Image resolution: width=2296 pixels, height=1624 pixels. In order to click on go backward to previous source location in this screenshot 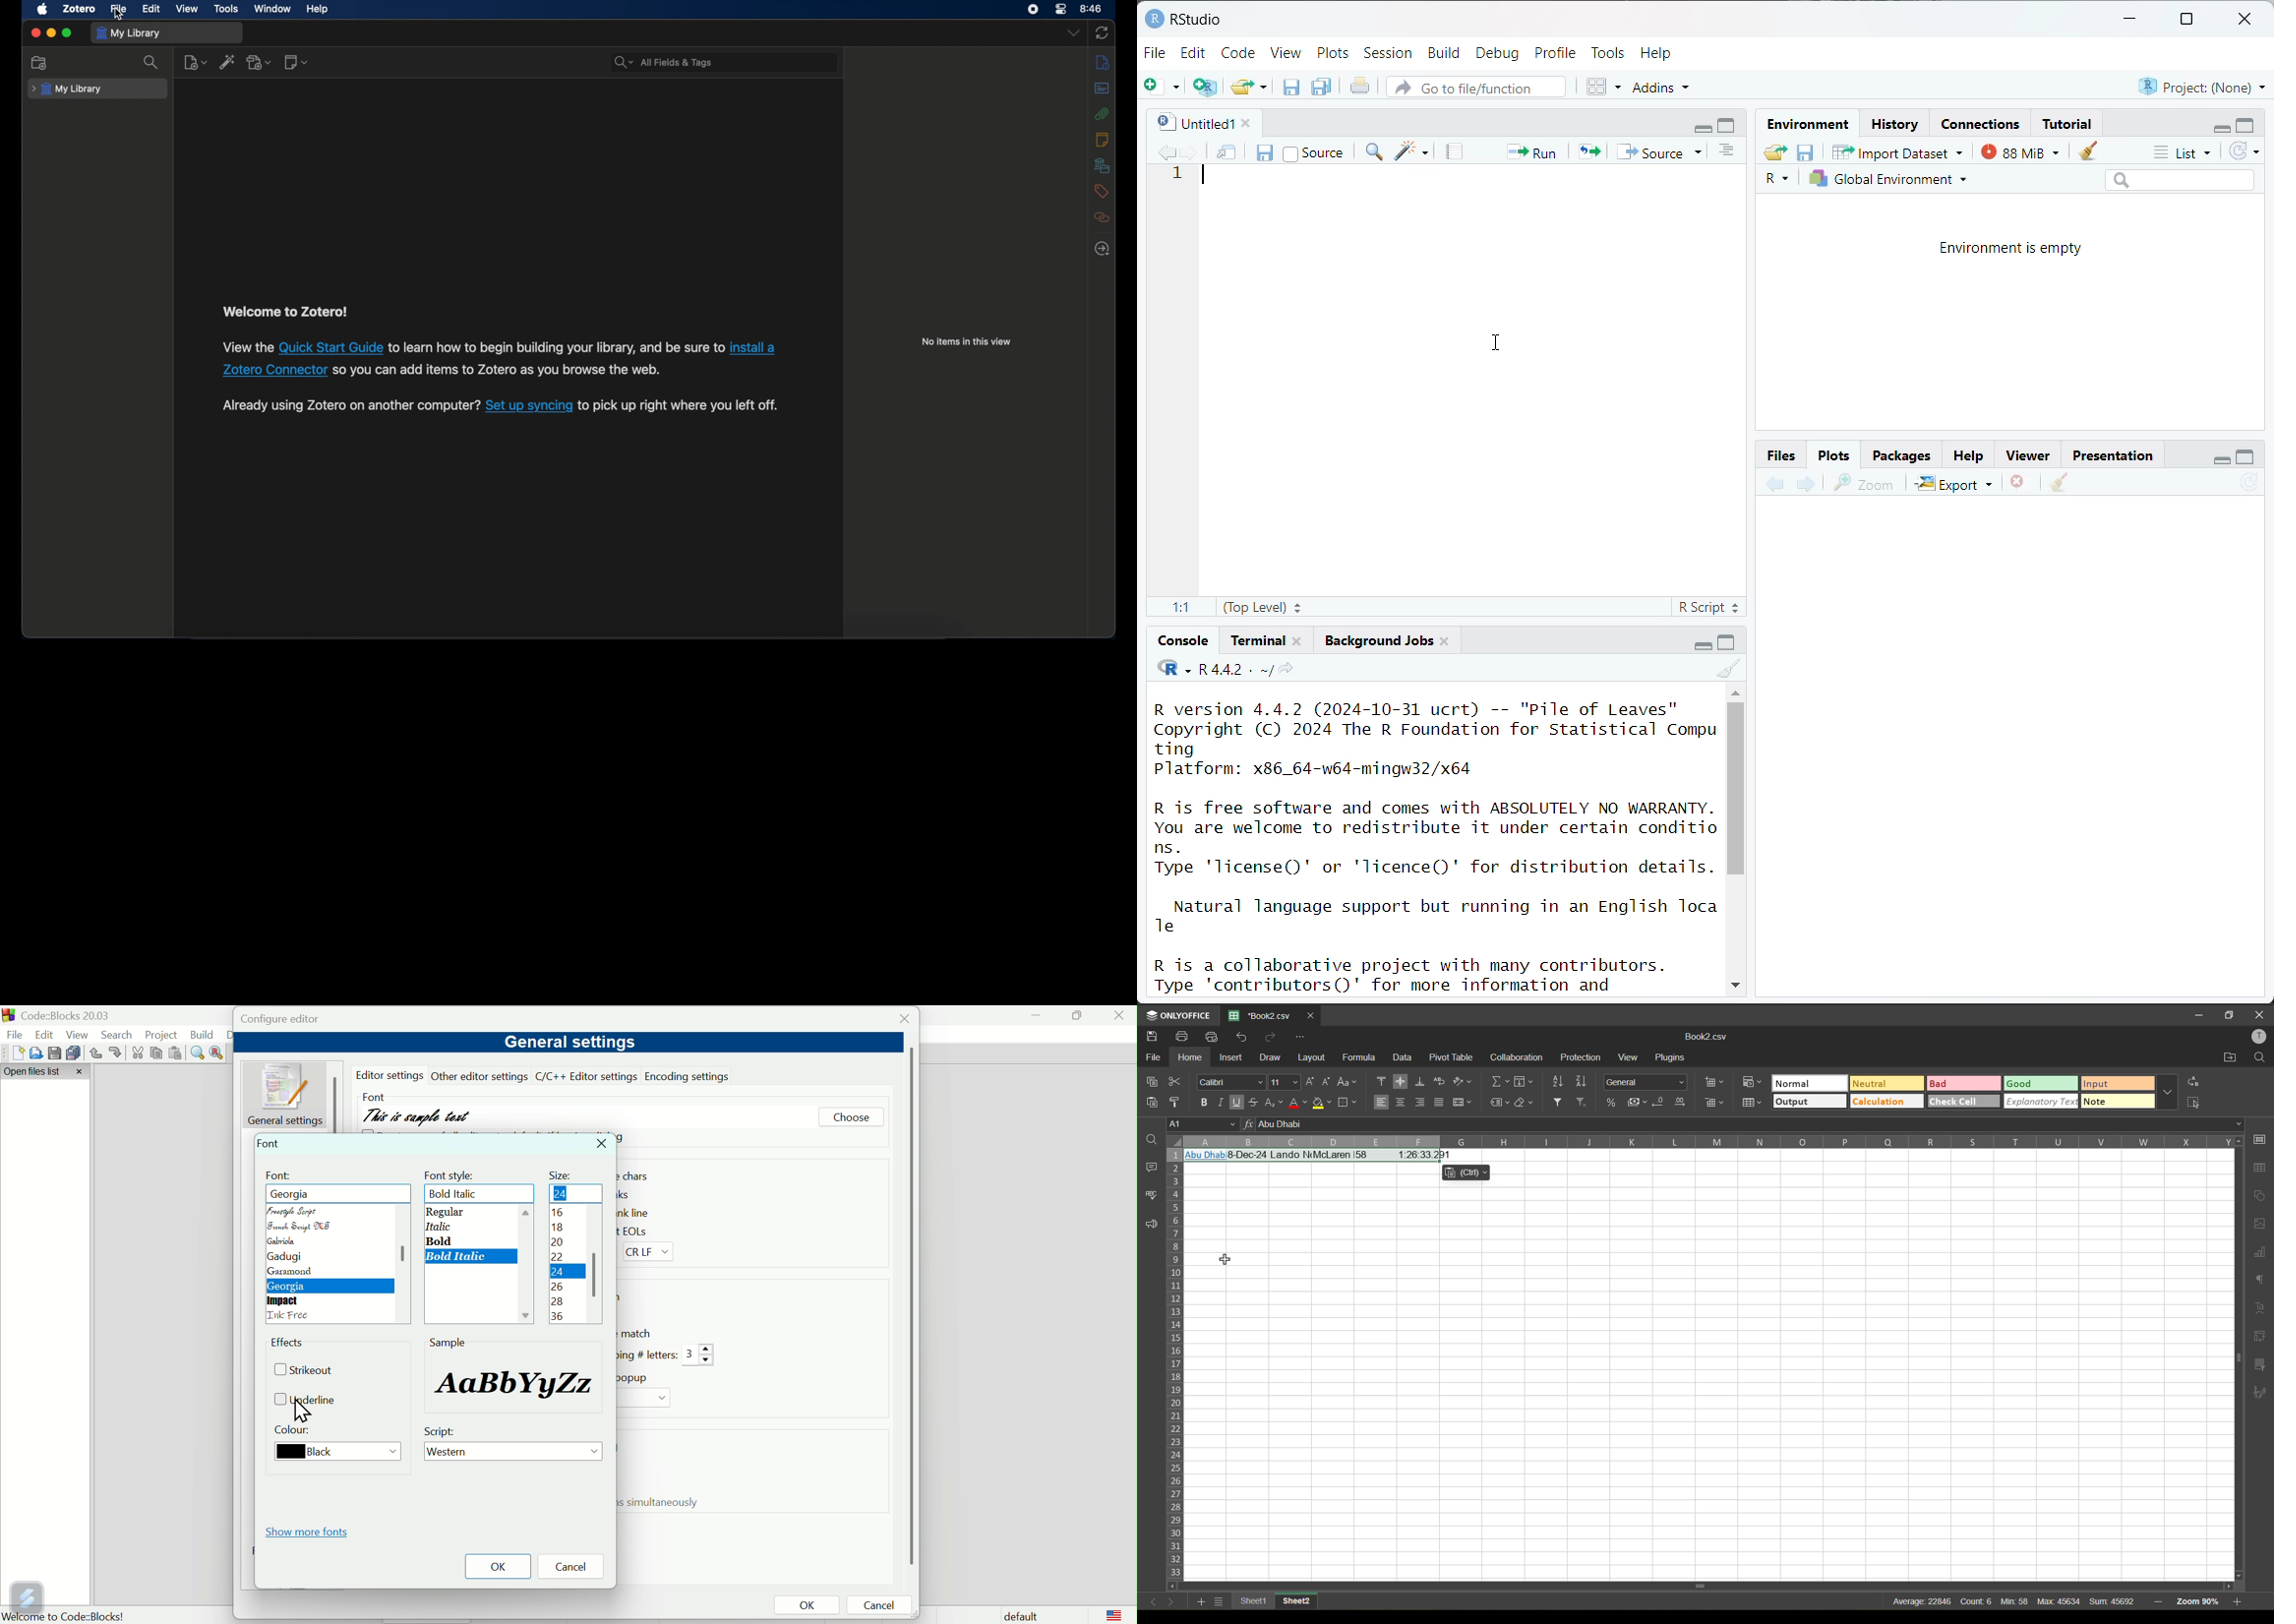, I will do `click(1167, 153)`.